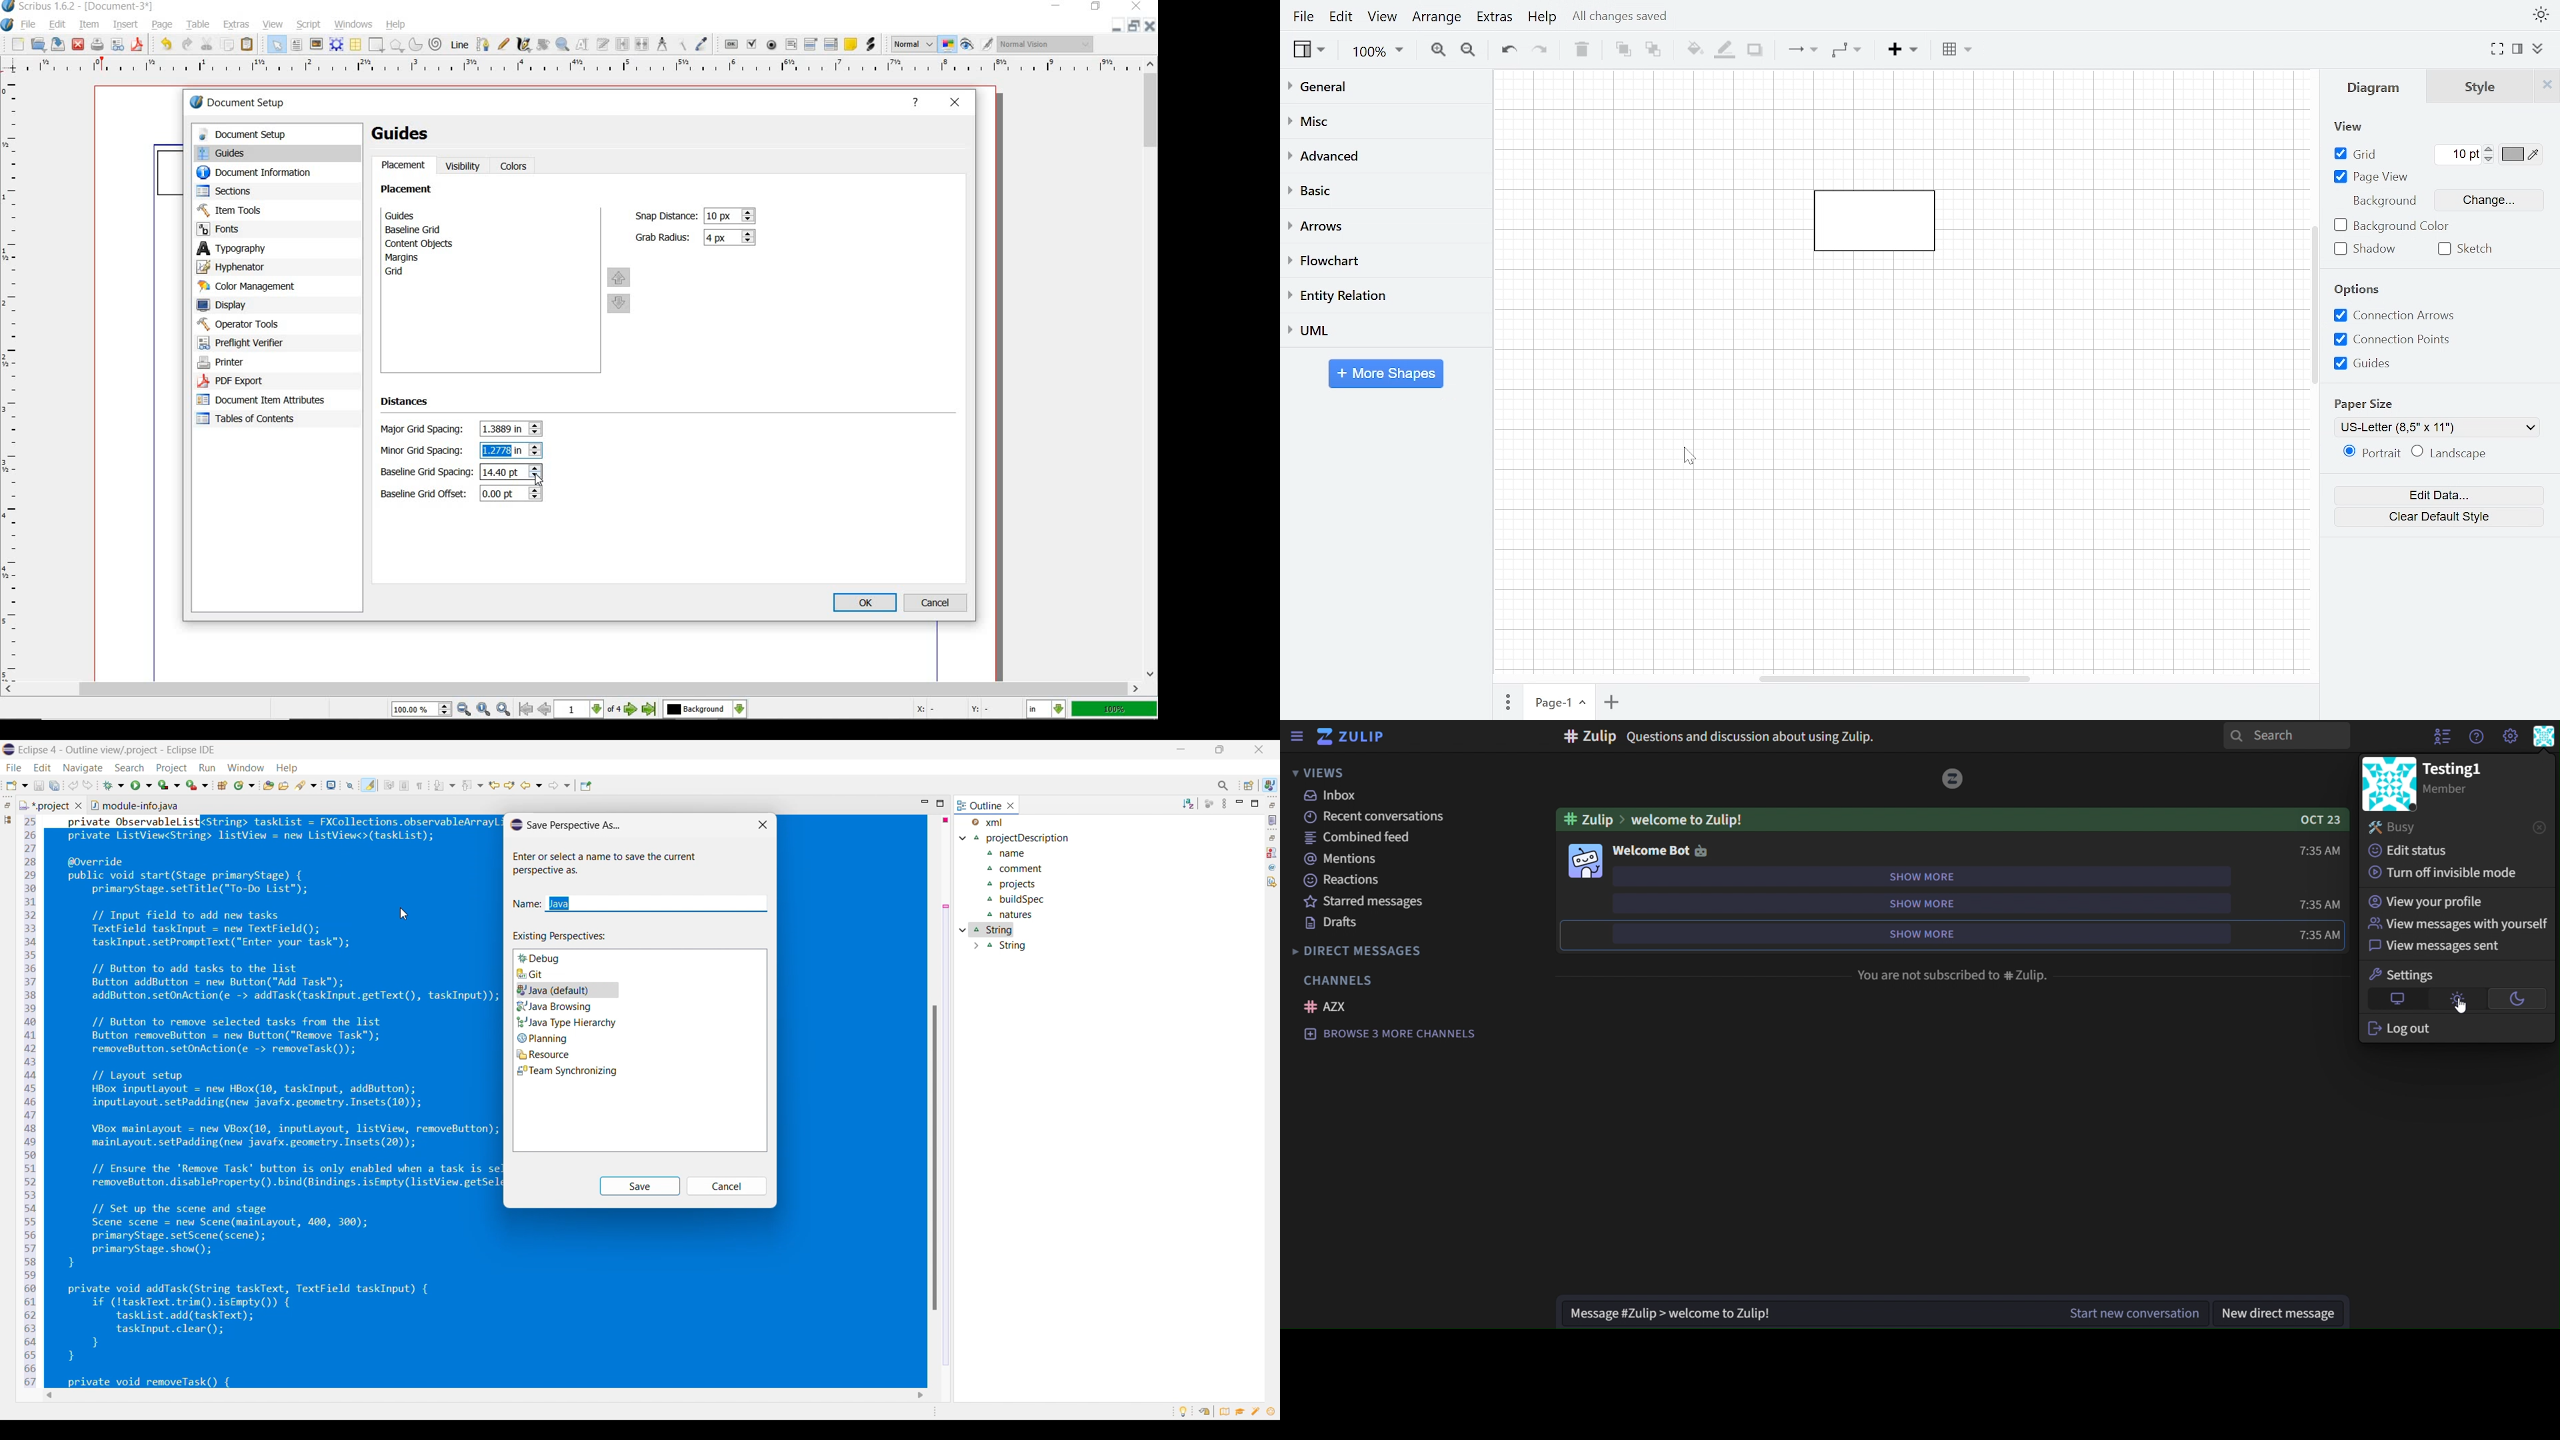  I want to click on show more, so click(1922, 934).